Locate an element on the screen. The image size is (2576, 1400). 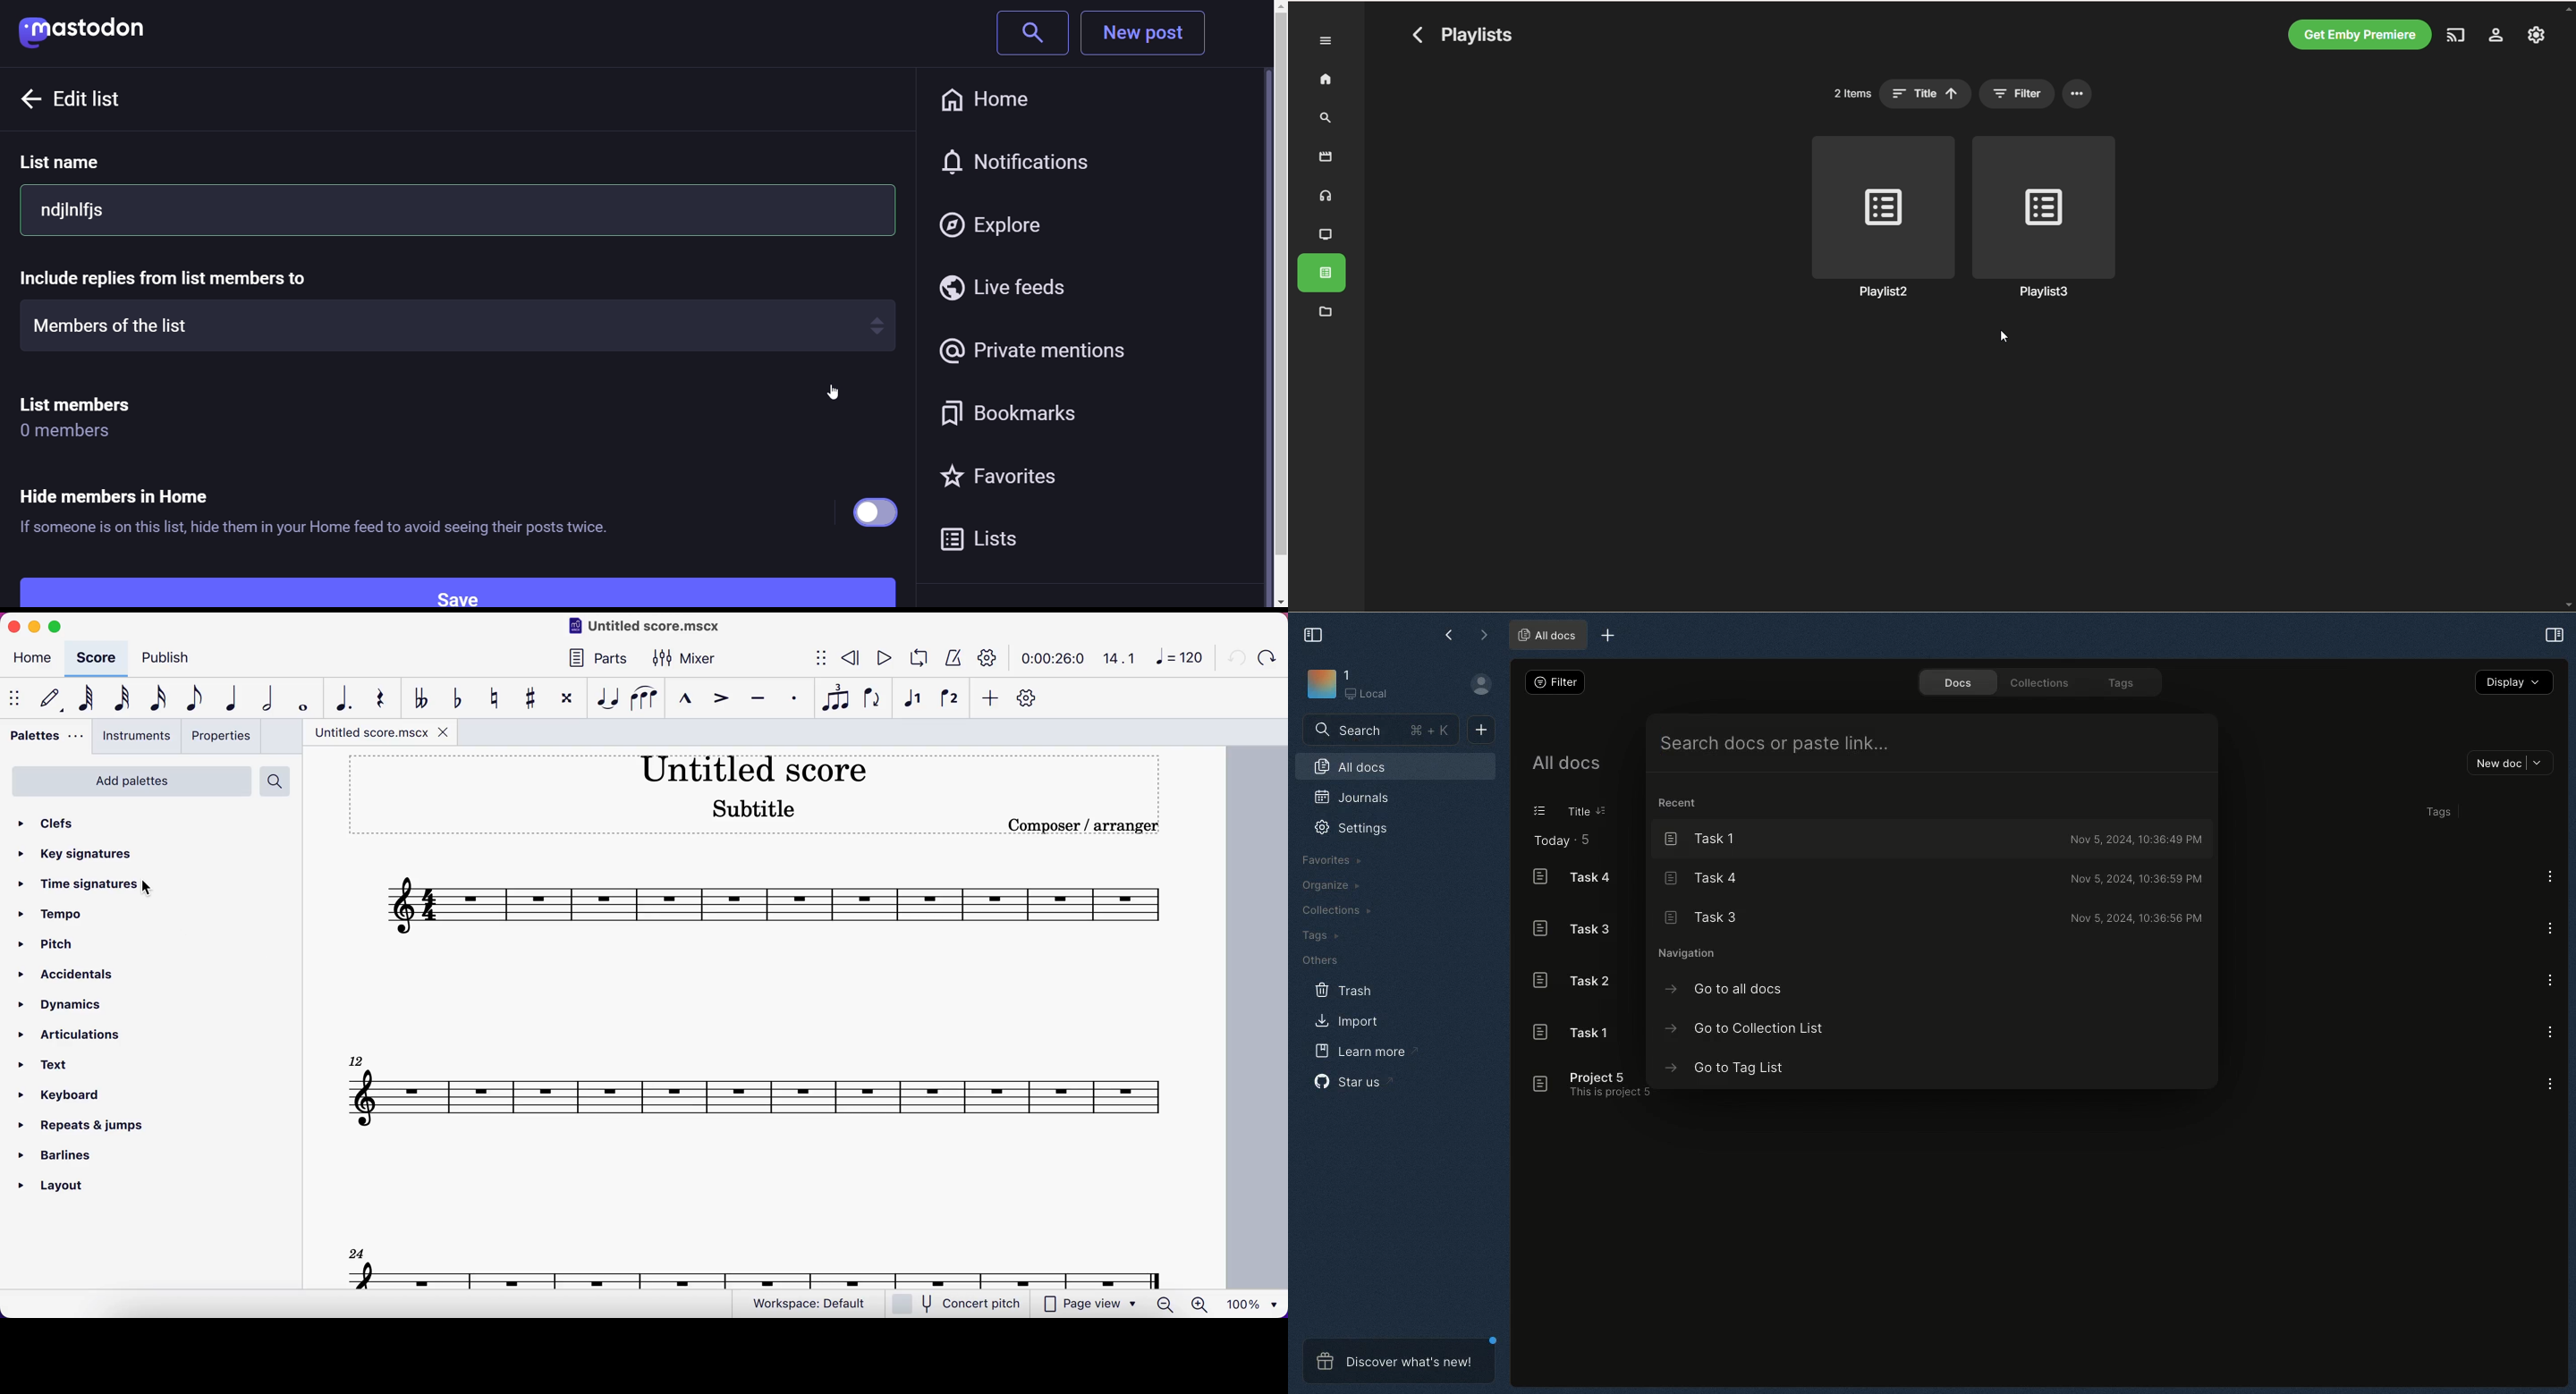
title is located at coordinates (754, 768).